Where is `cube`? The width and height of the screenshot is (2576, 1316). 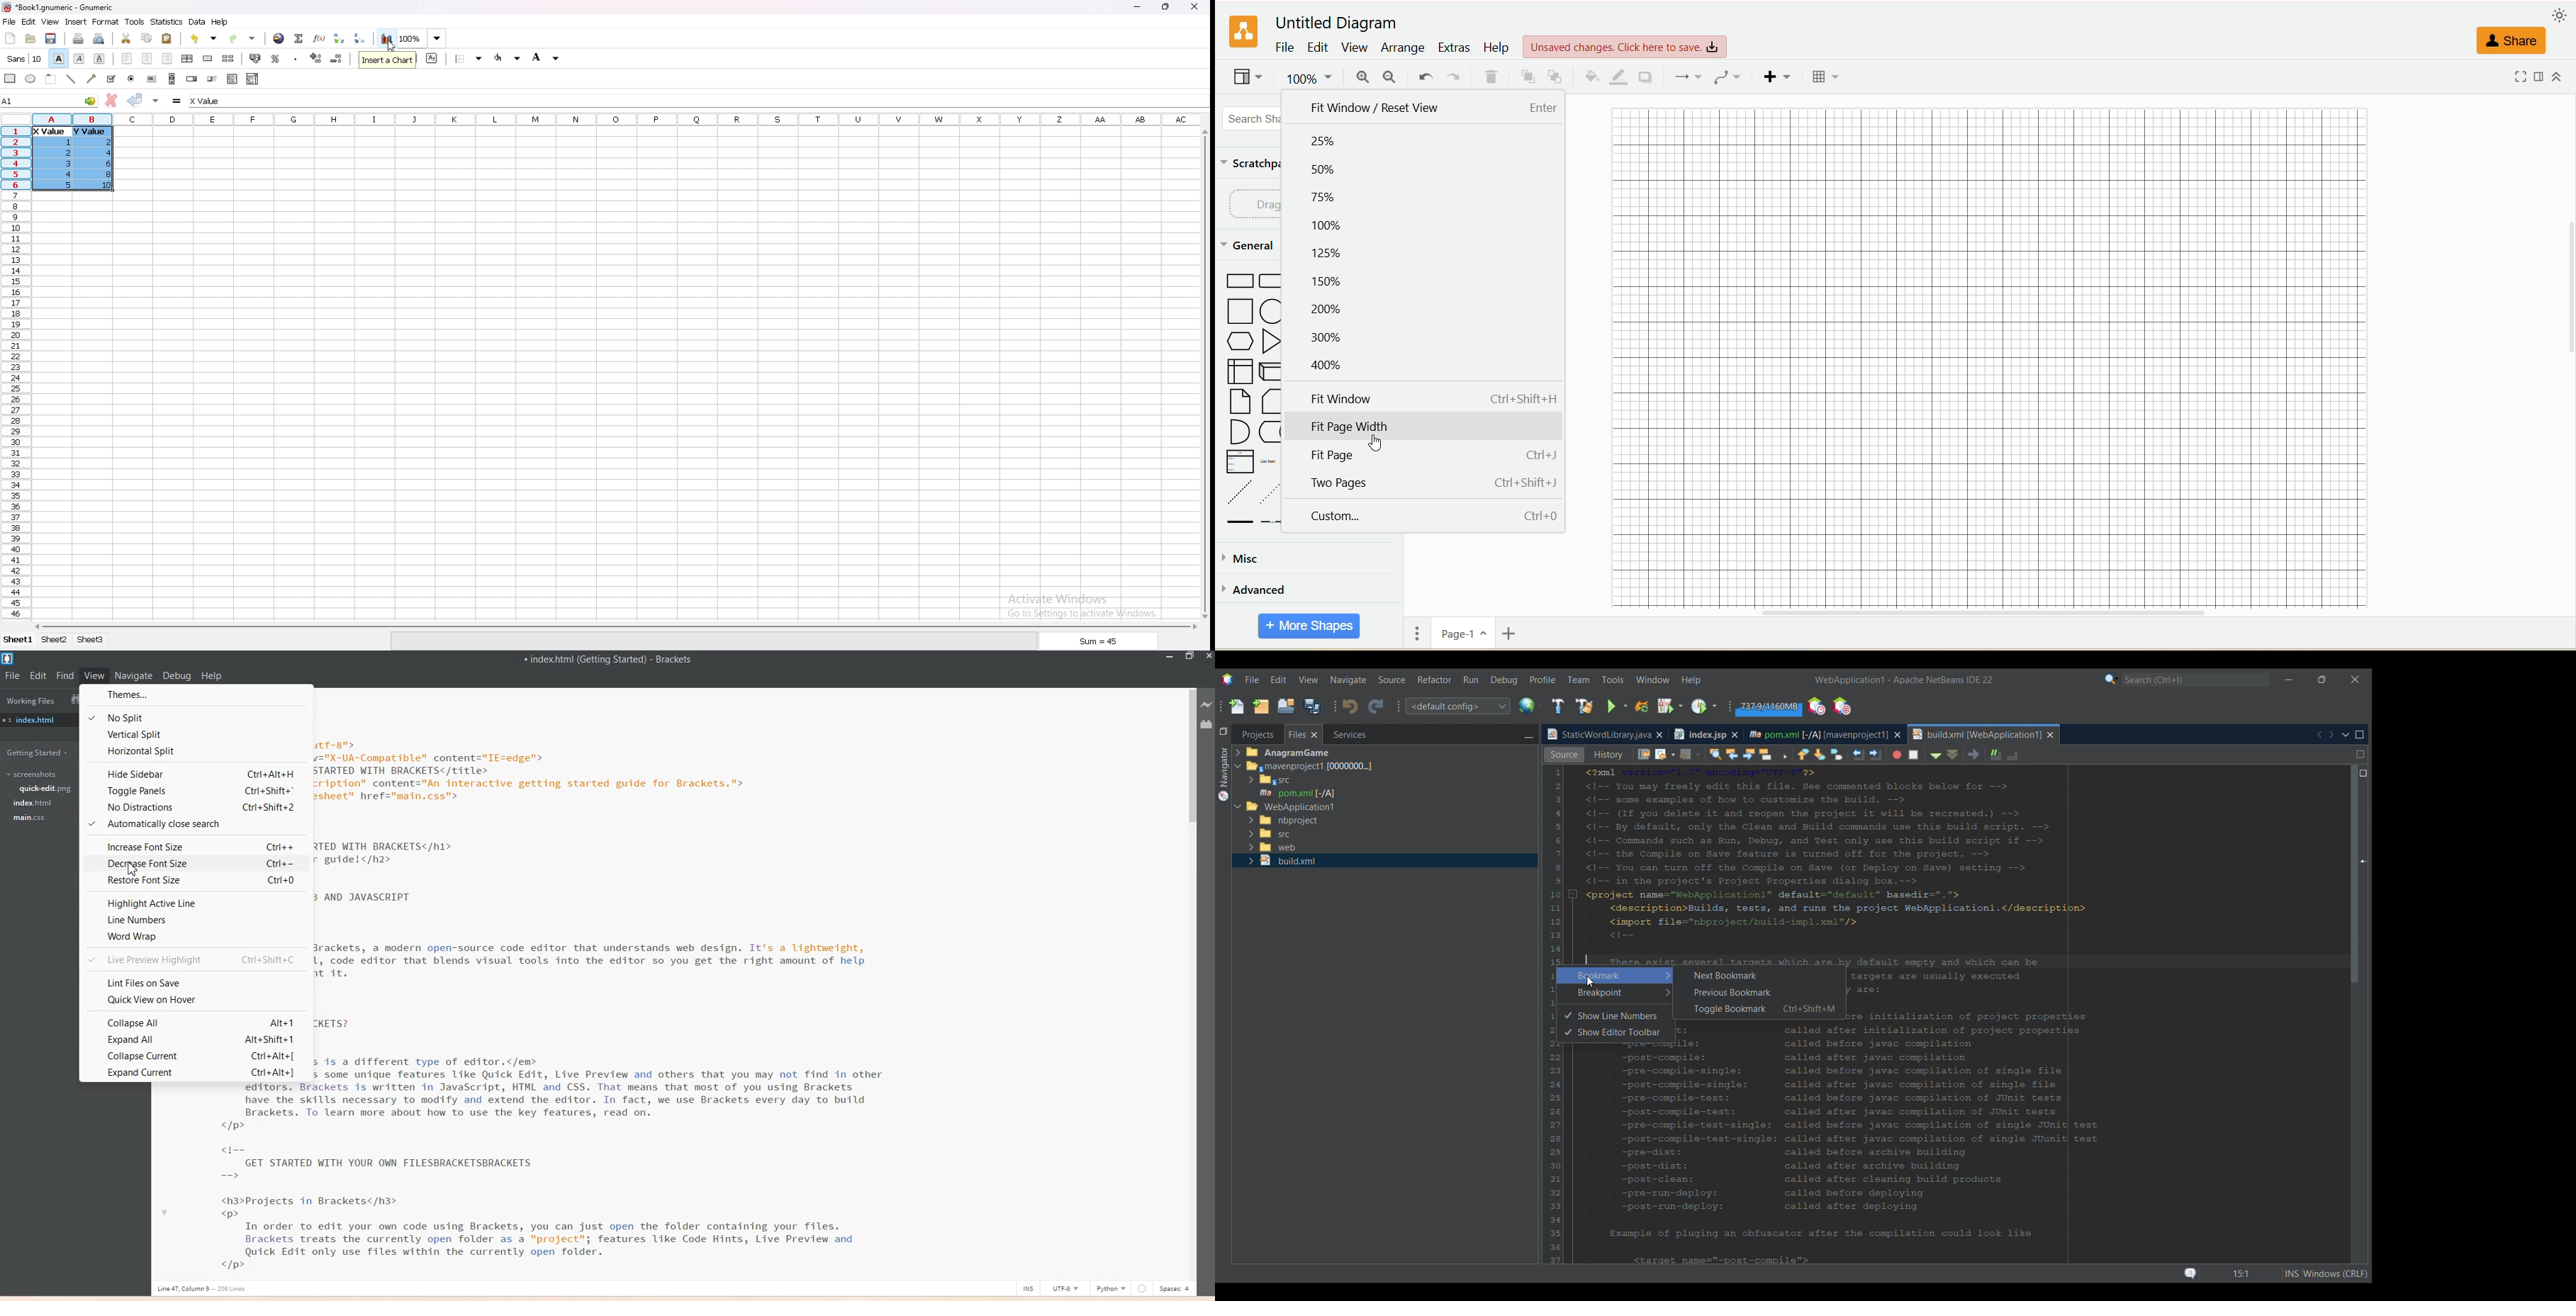
cube is located at coordinates (1271, 370).